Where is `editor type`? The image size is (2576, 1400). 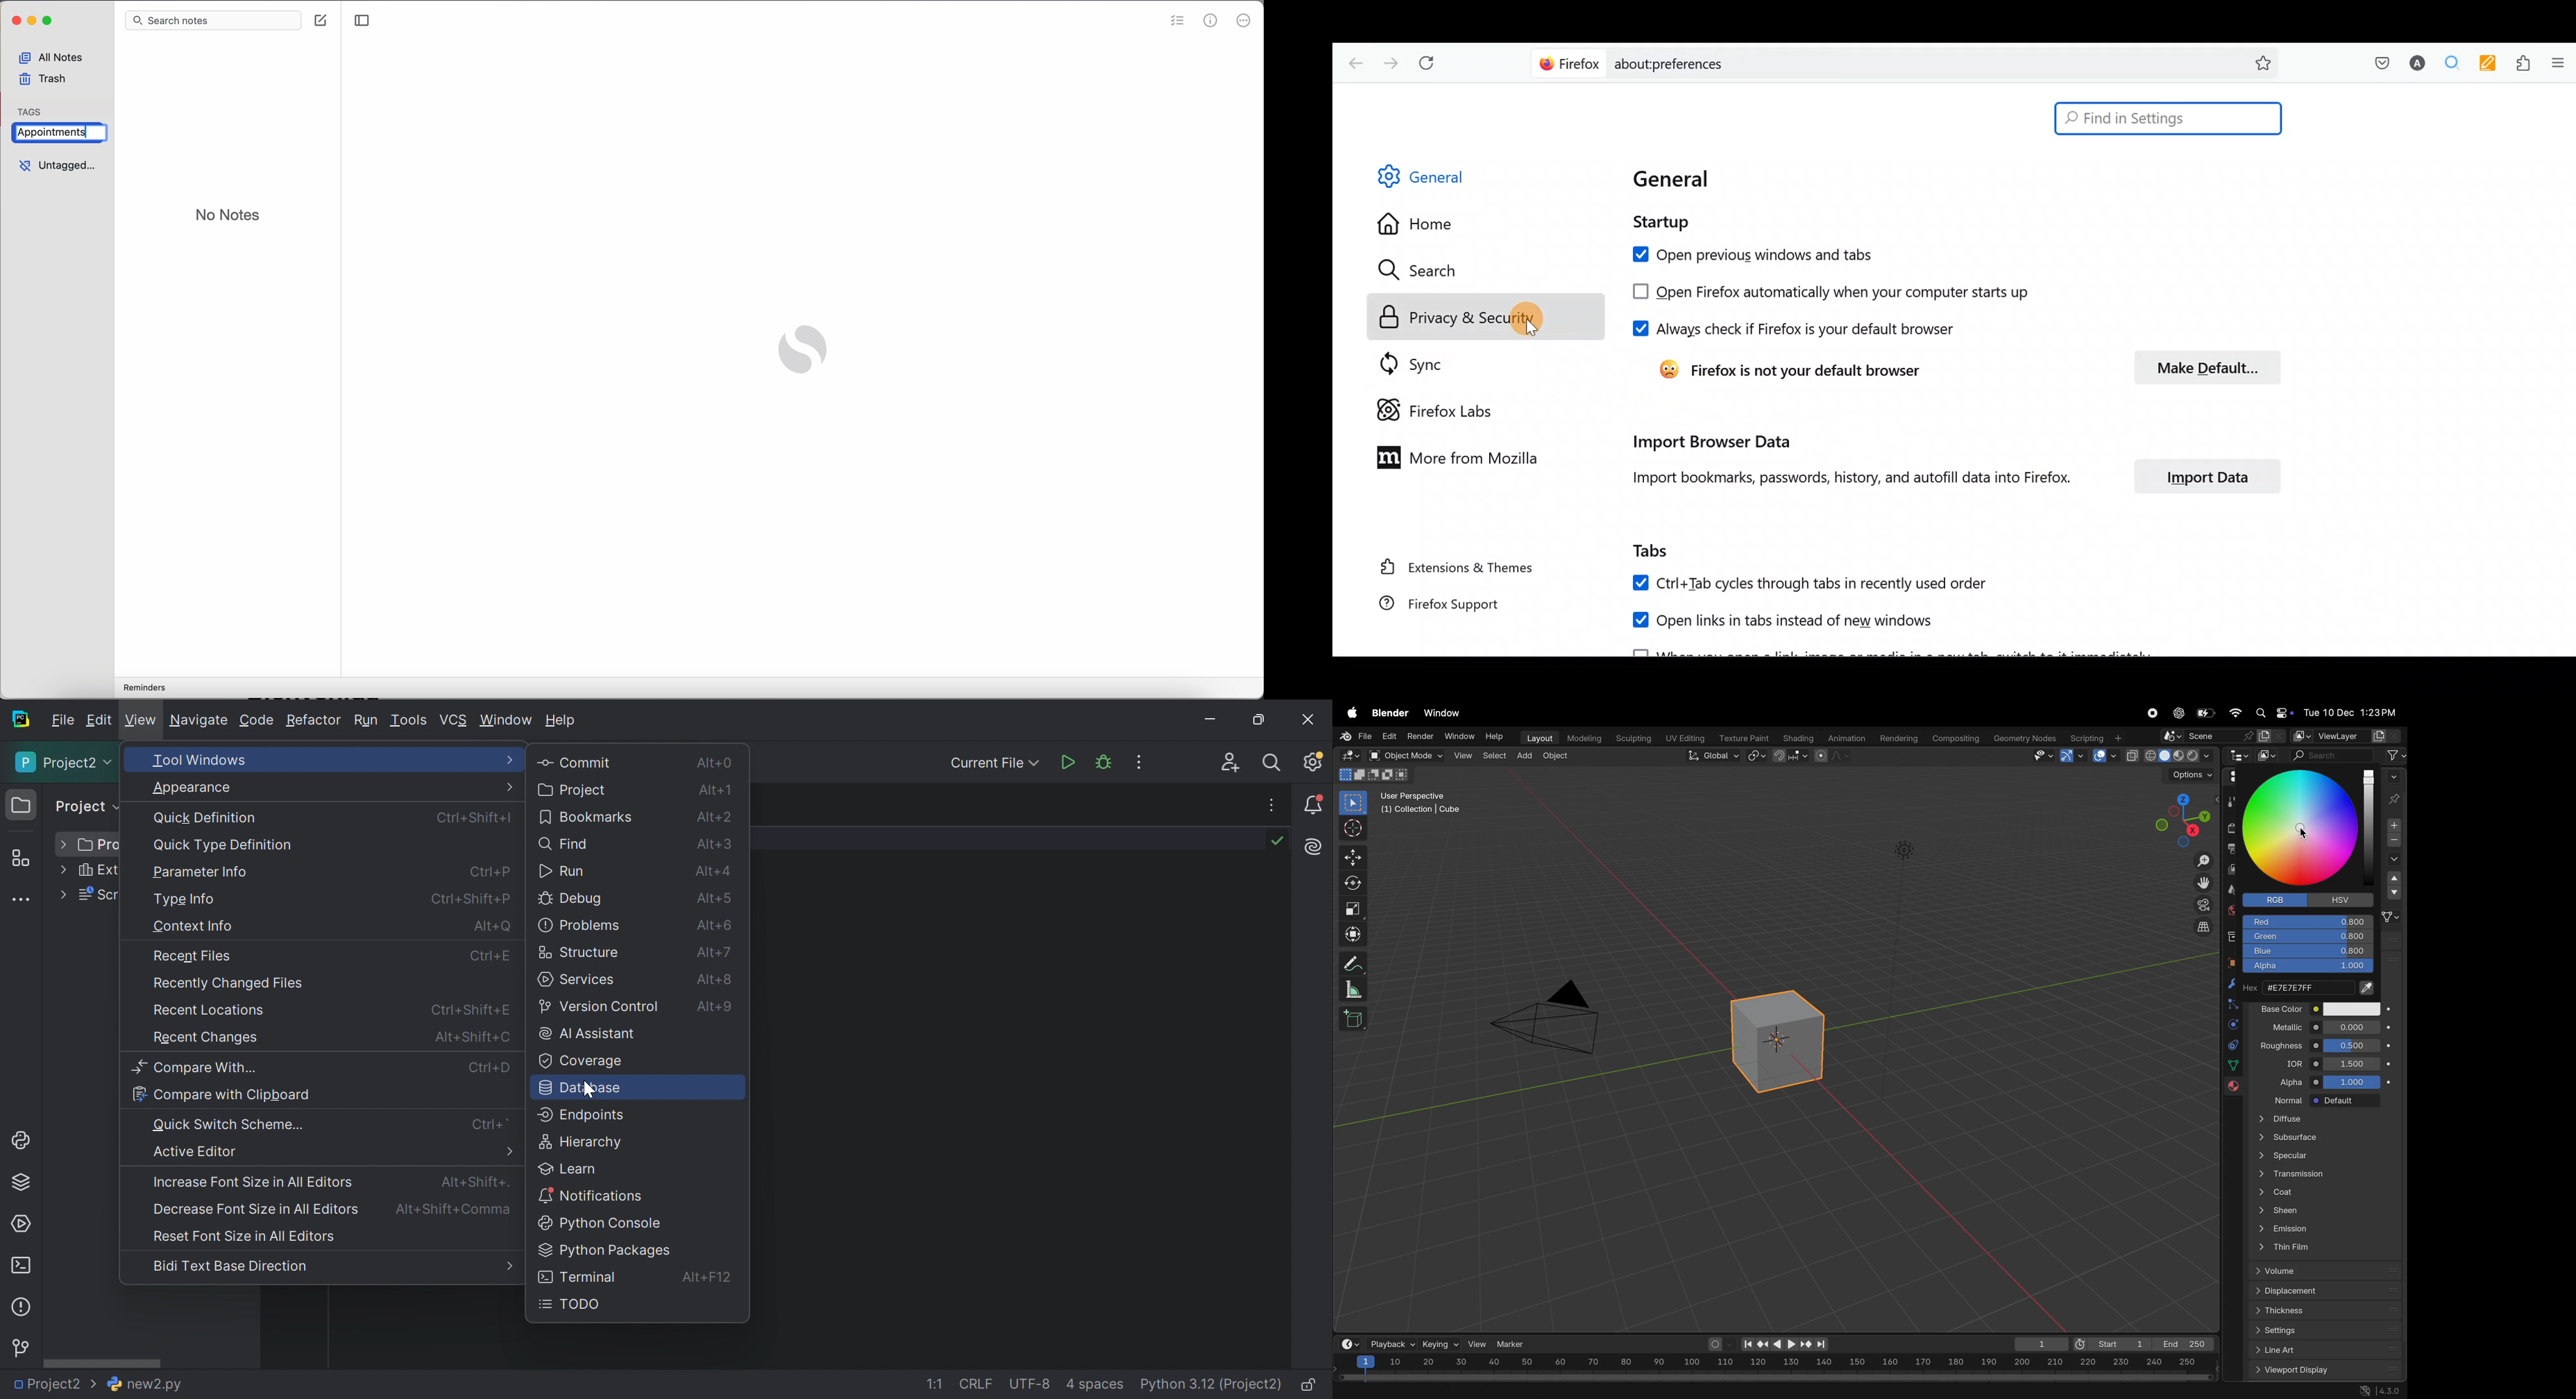 editor type is located at coordinates (1347, 754).